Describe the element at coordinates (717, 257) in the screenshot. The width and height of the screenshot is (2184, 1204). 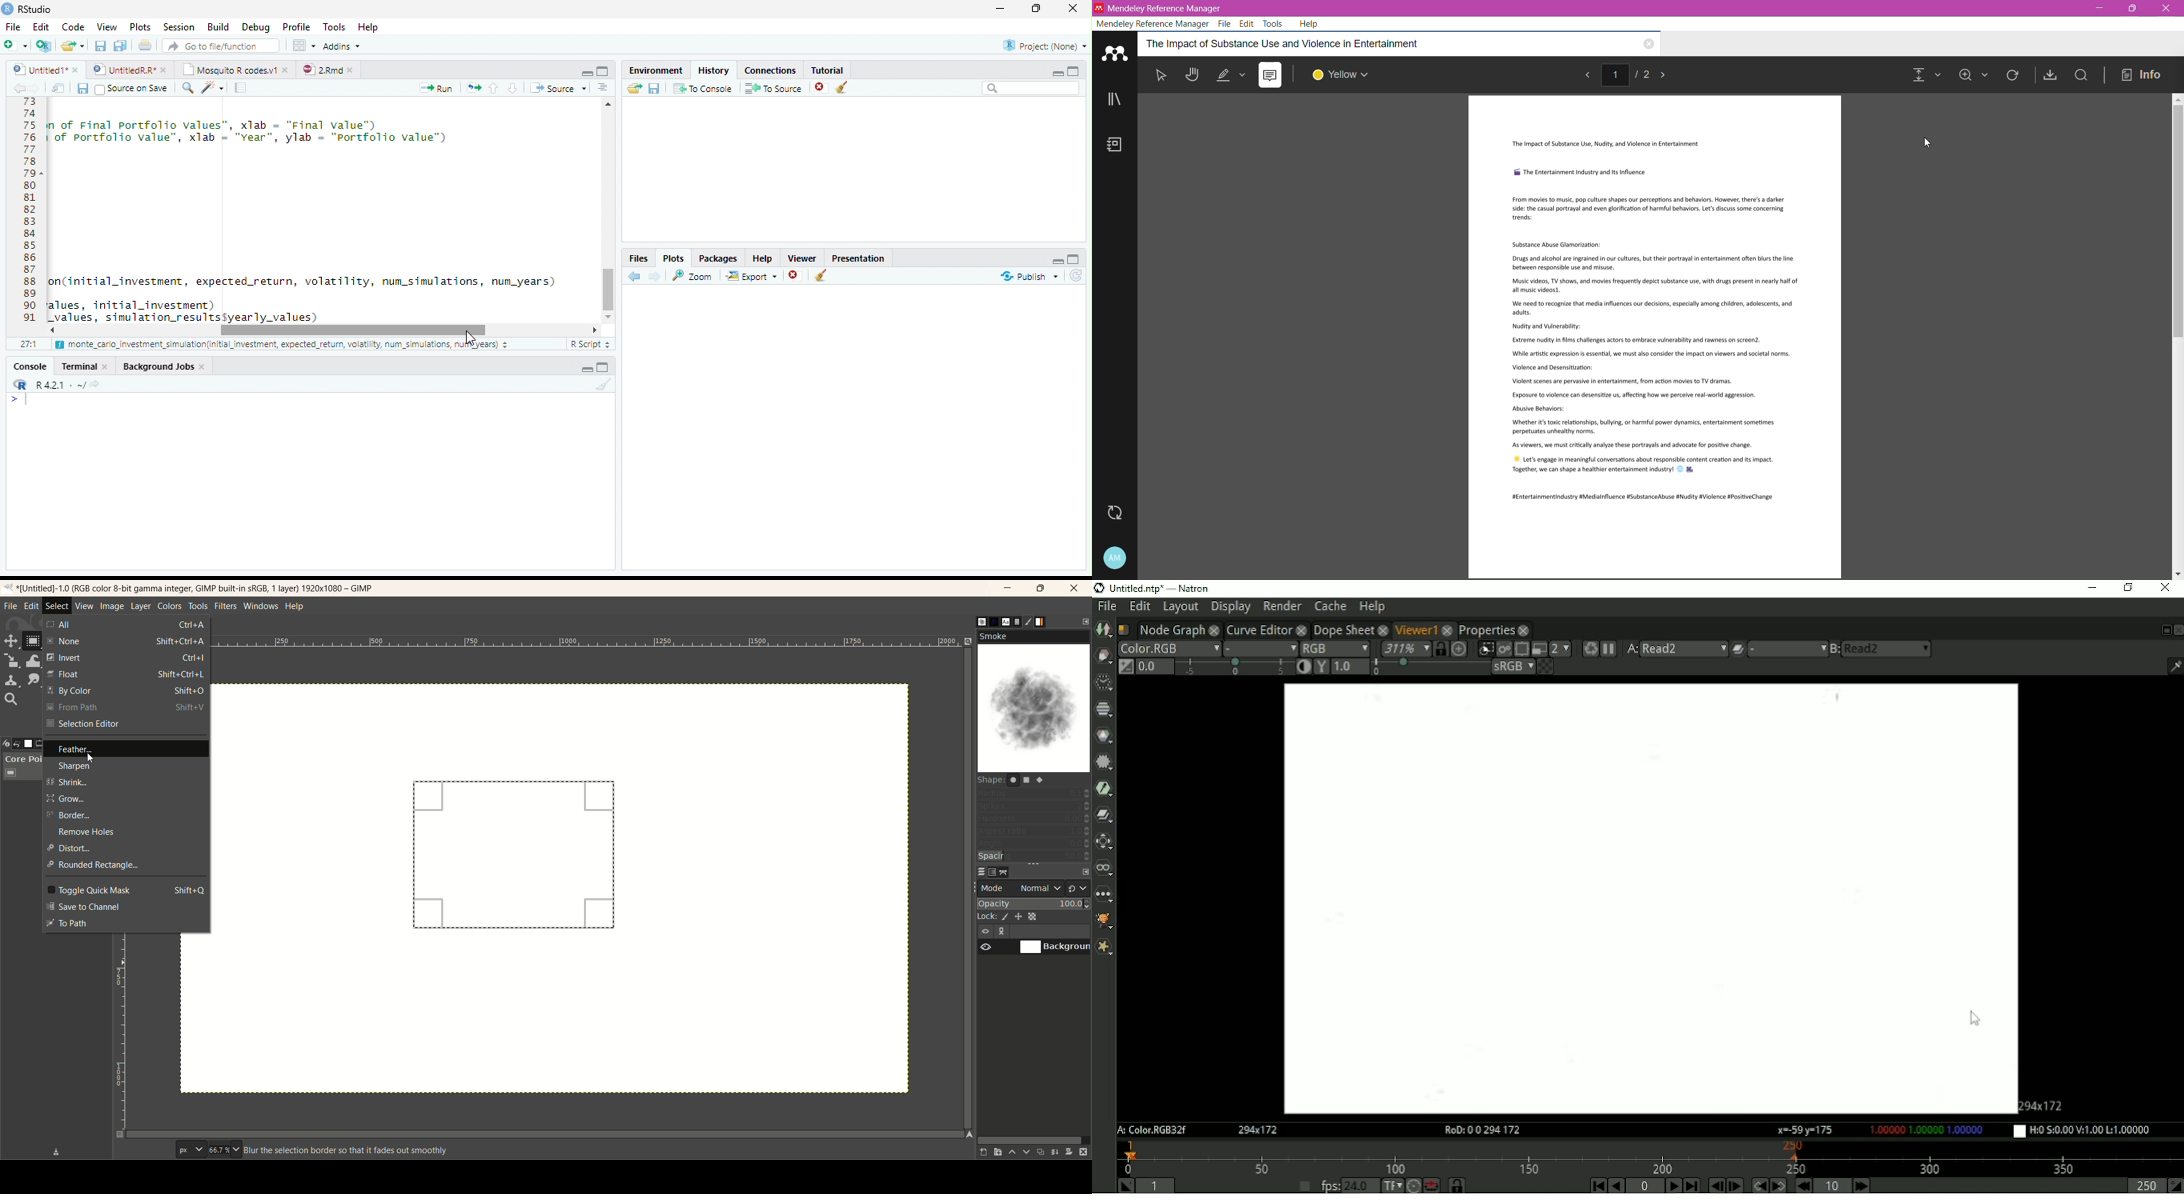
I see `Packages` at that location.